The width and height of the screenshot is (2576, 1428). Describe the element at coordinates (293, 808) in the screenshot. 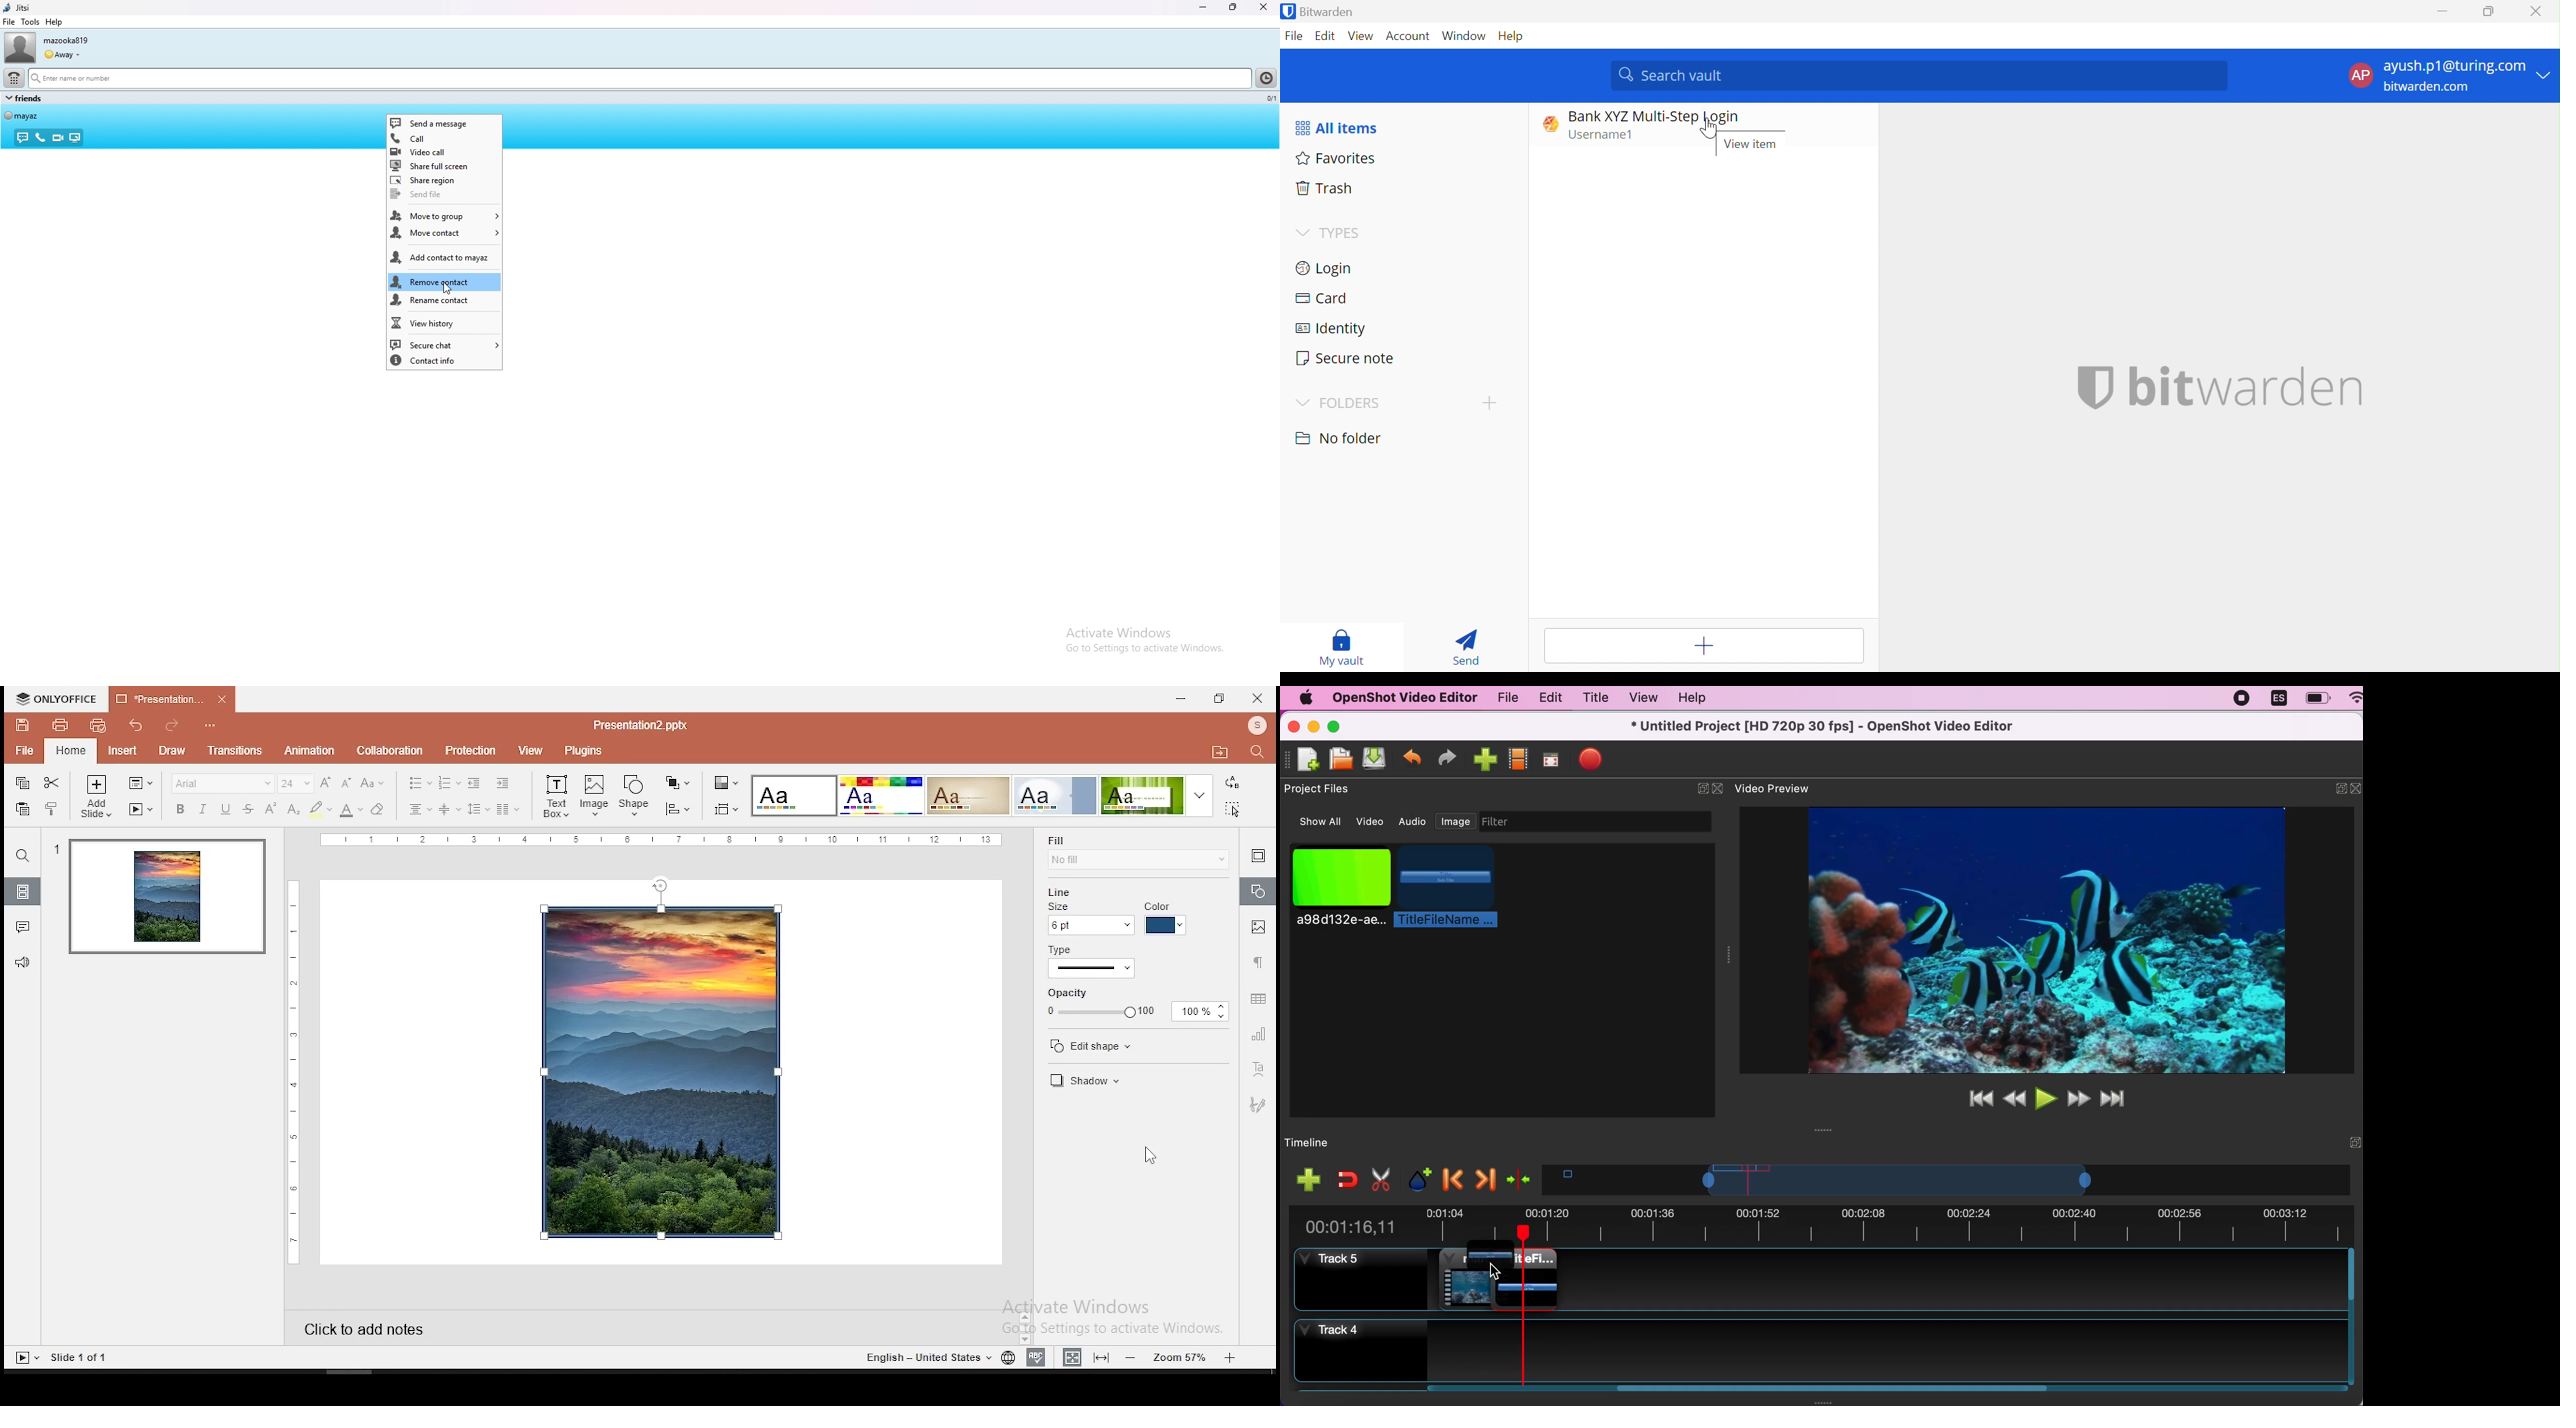

I see `subscript` at that location.